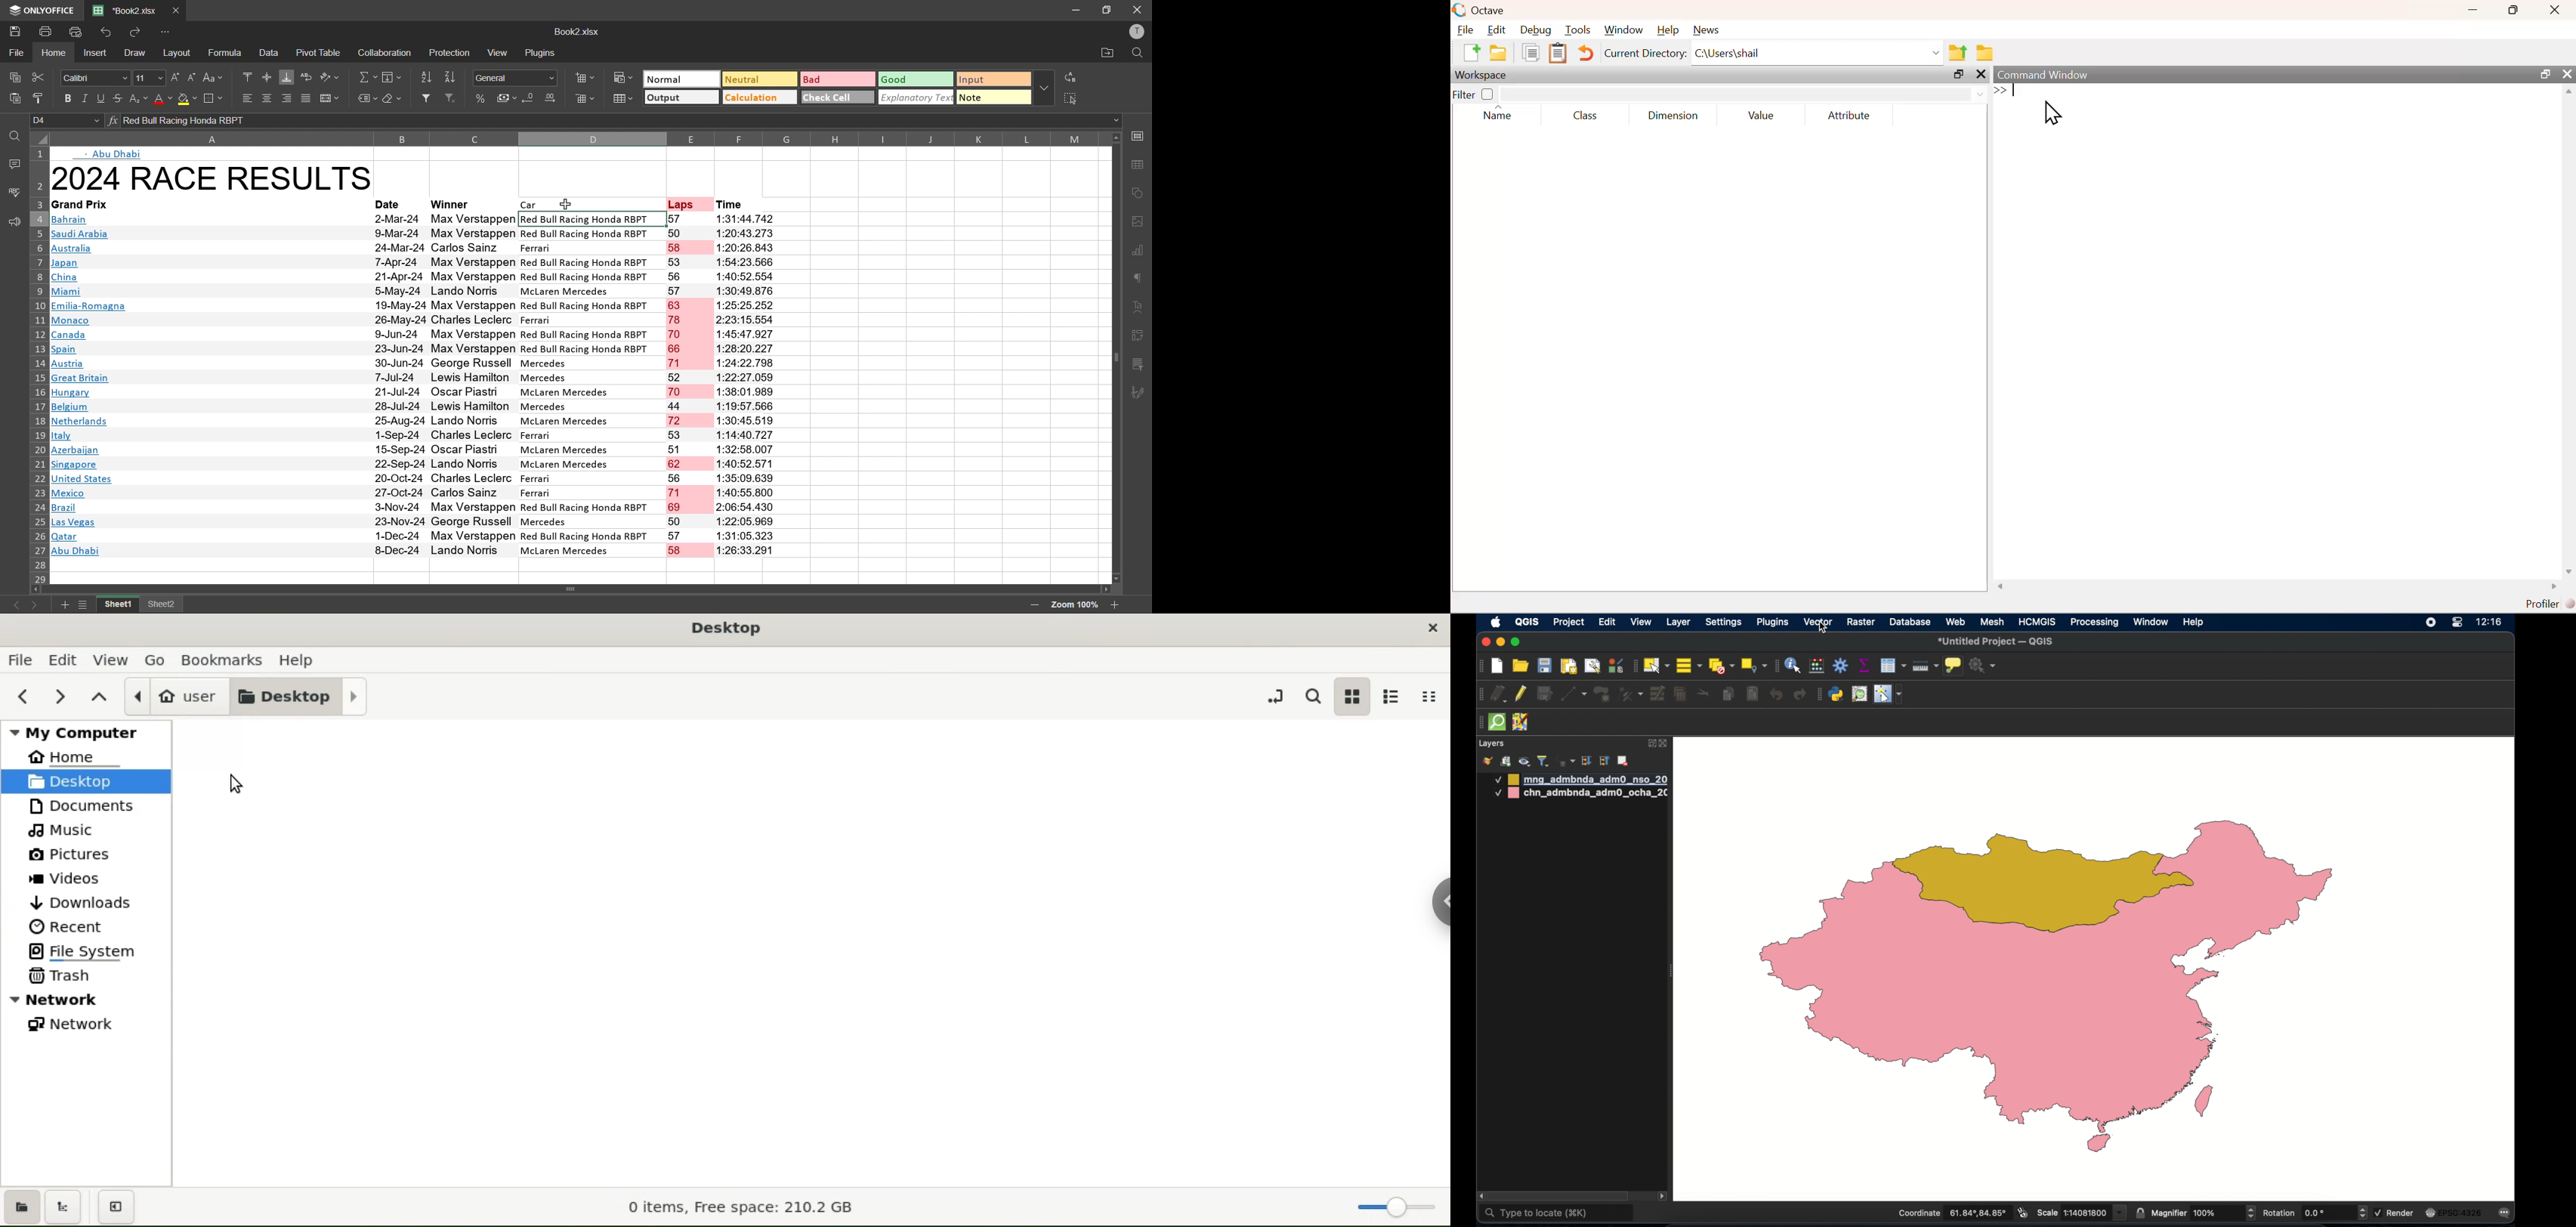 The width and height of the screenshot is (2576, 1232). Describe the element at coordinates (1047, 87) in the screenshot. I see `more options` at that location.